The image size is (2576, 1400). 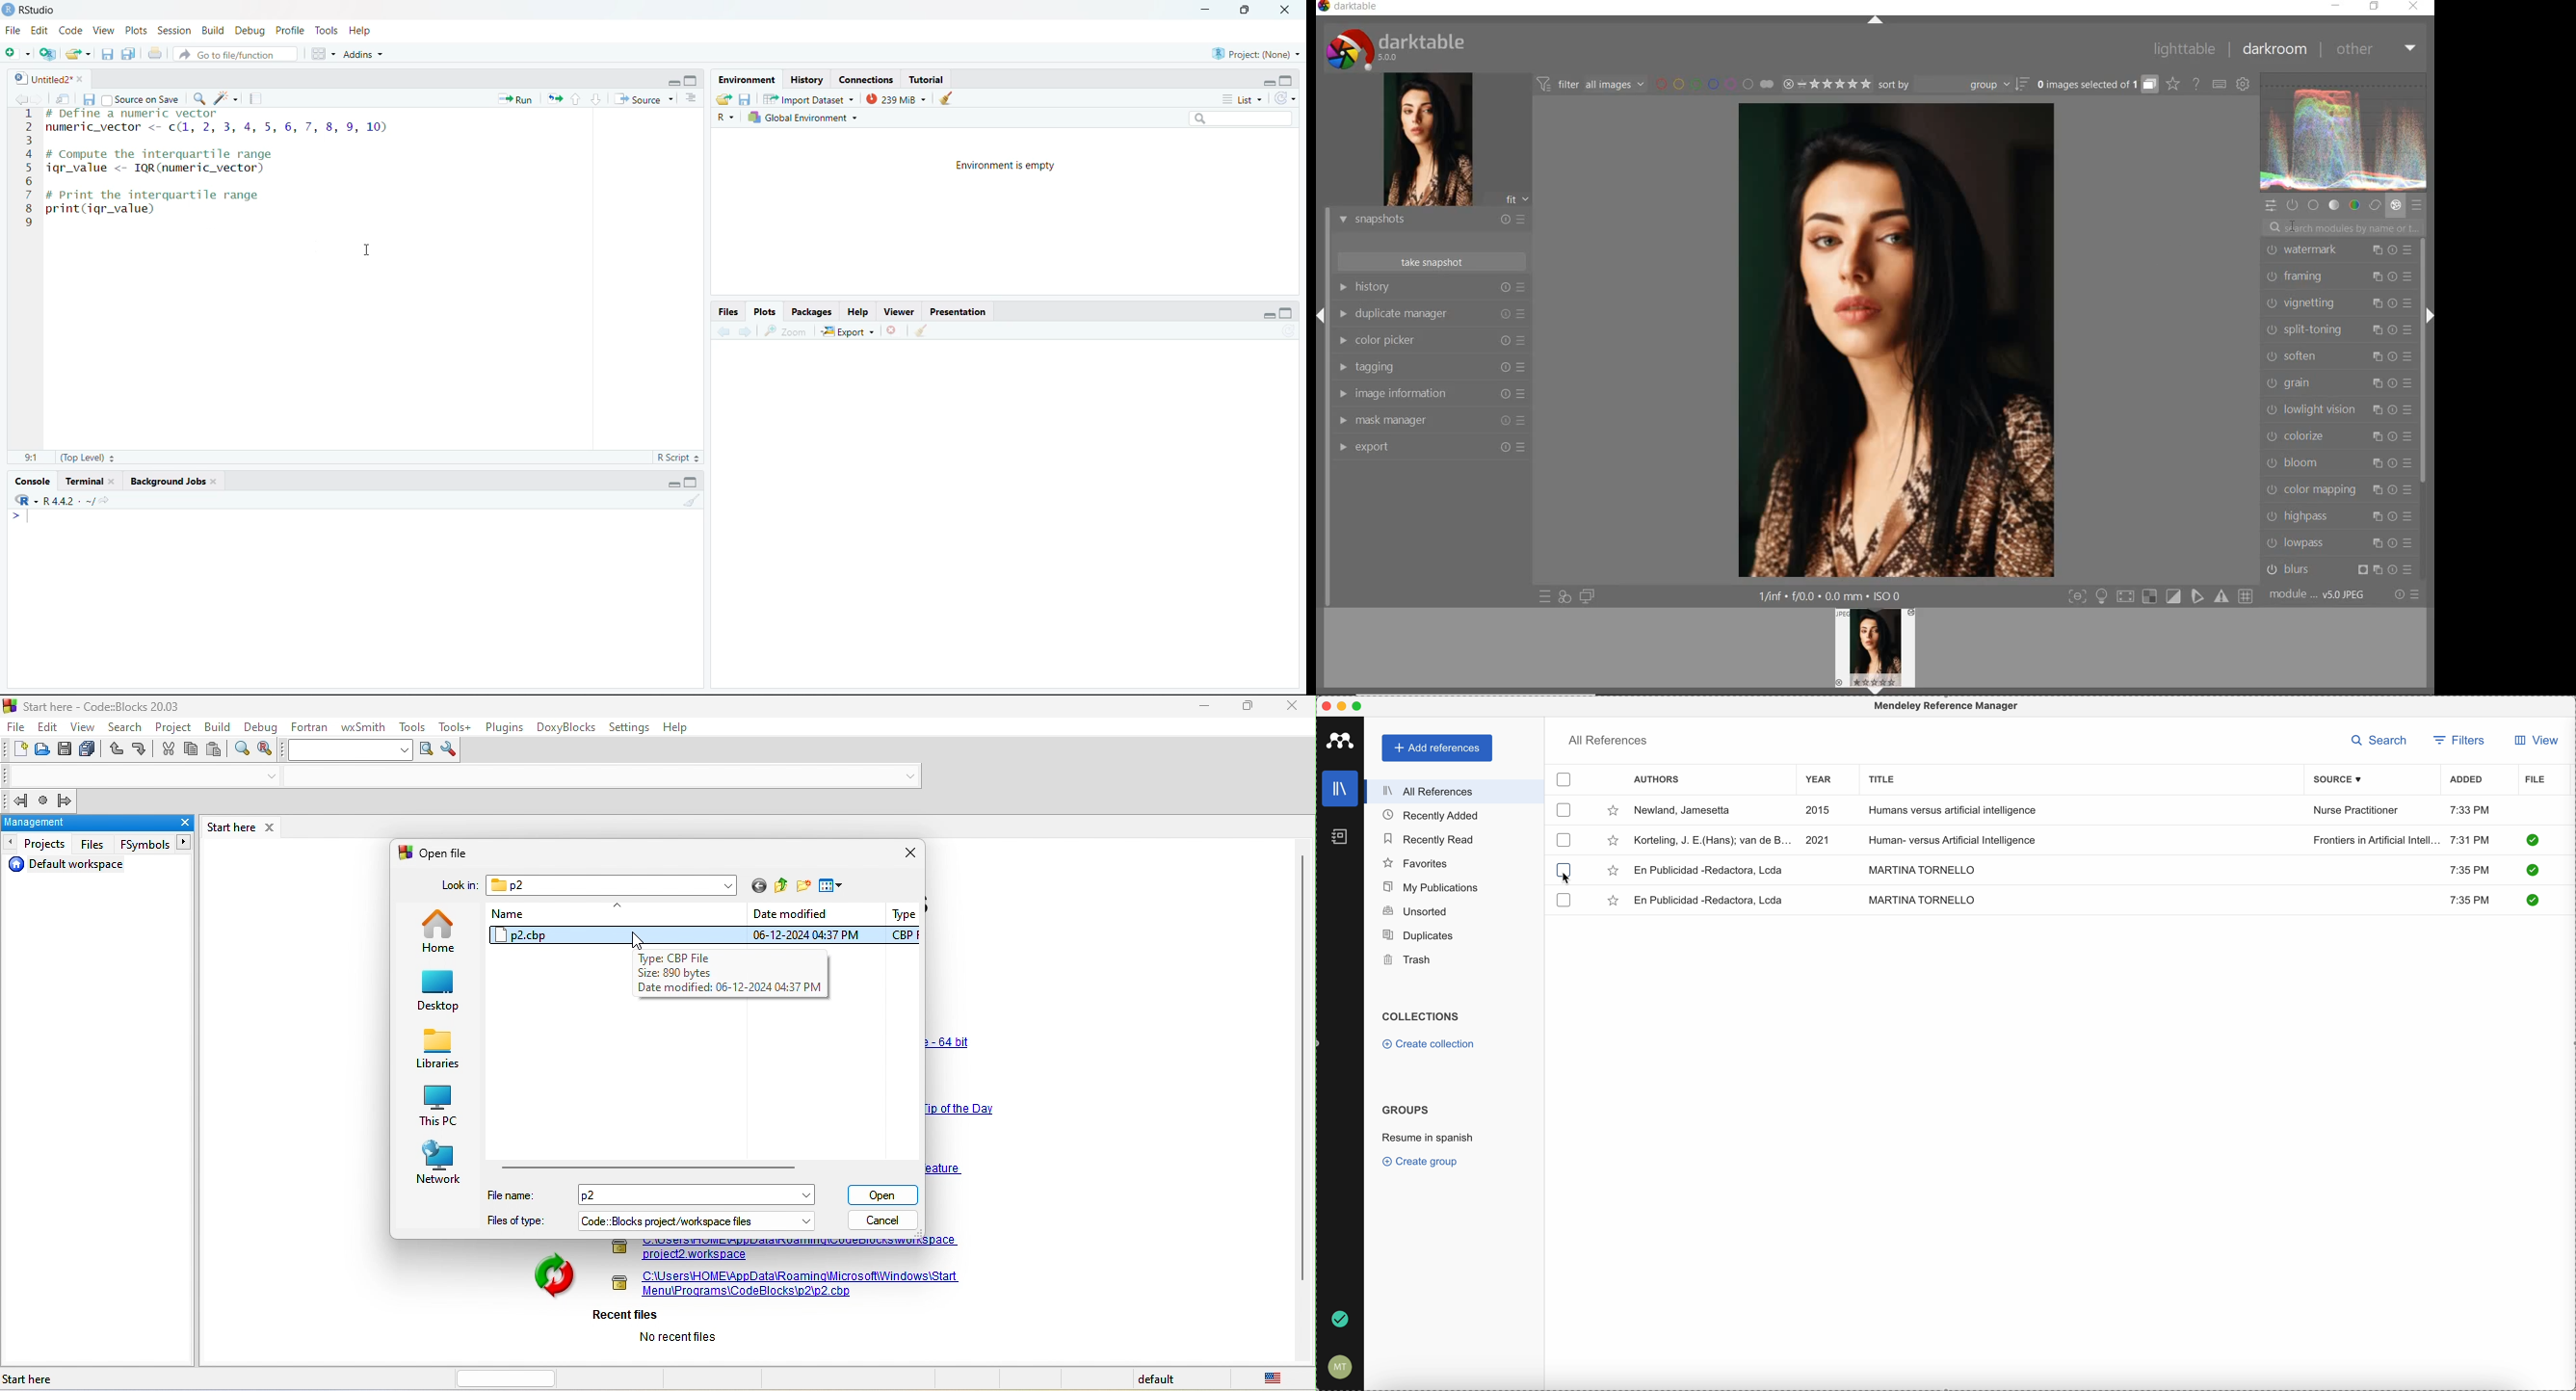 I want to click on find, so click(x=240, y=749).